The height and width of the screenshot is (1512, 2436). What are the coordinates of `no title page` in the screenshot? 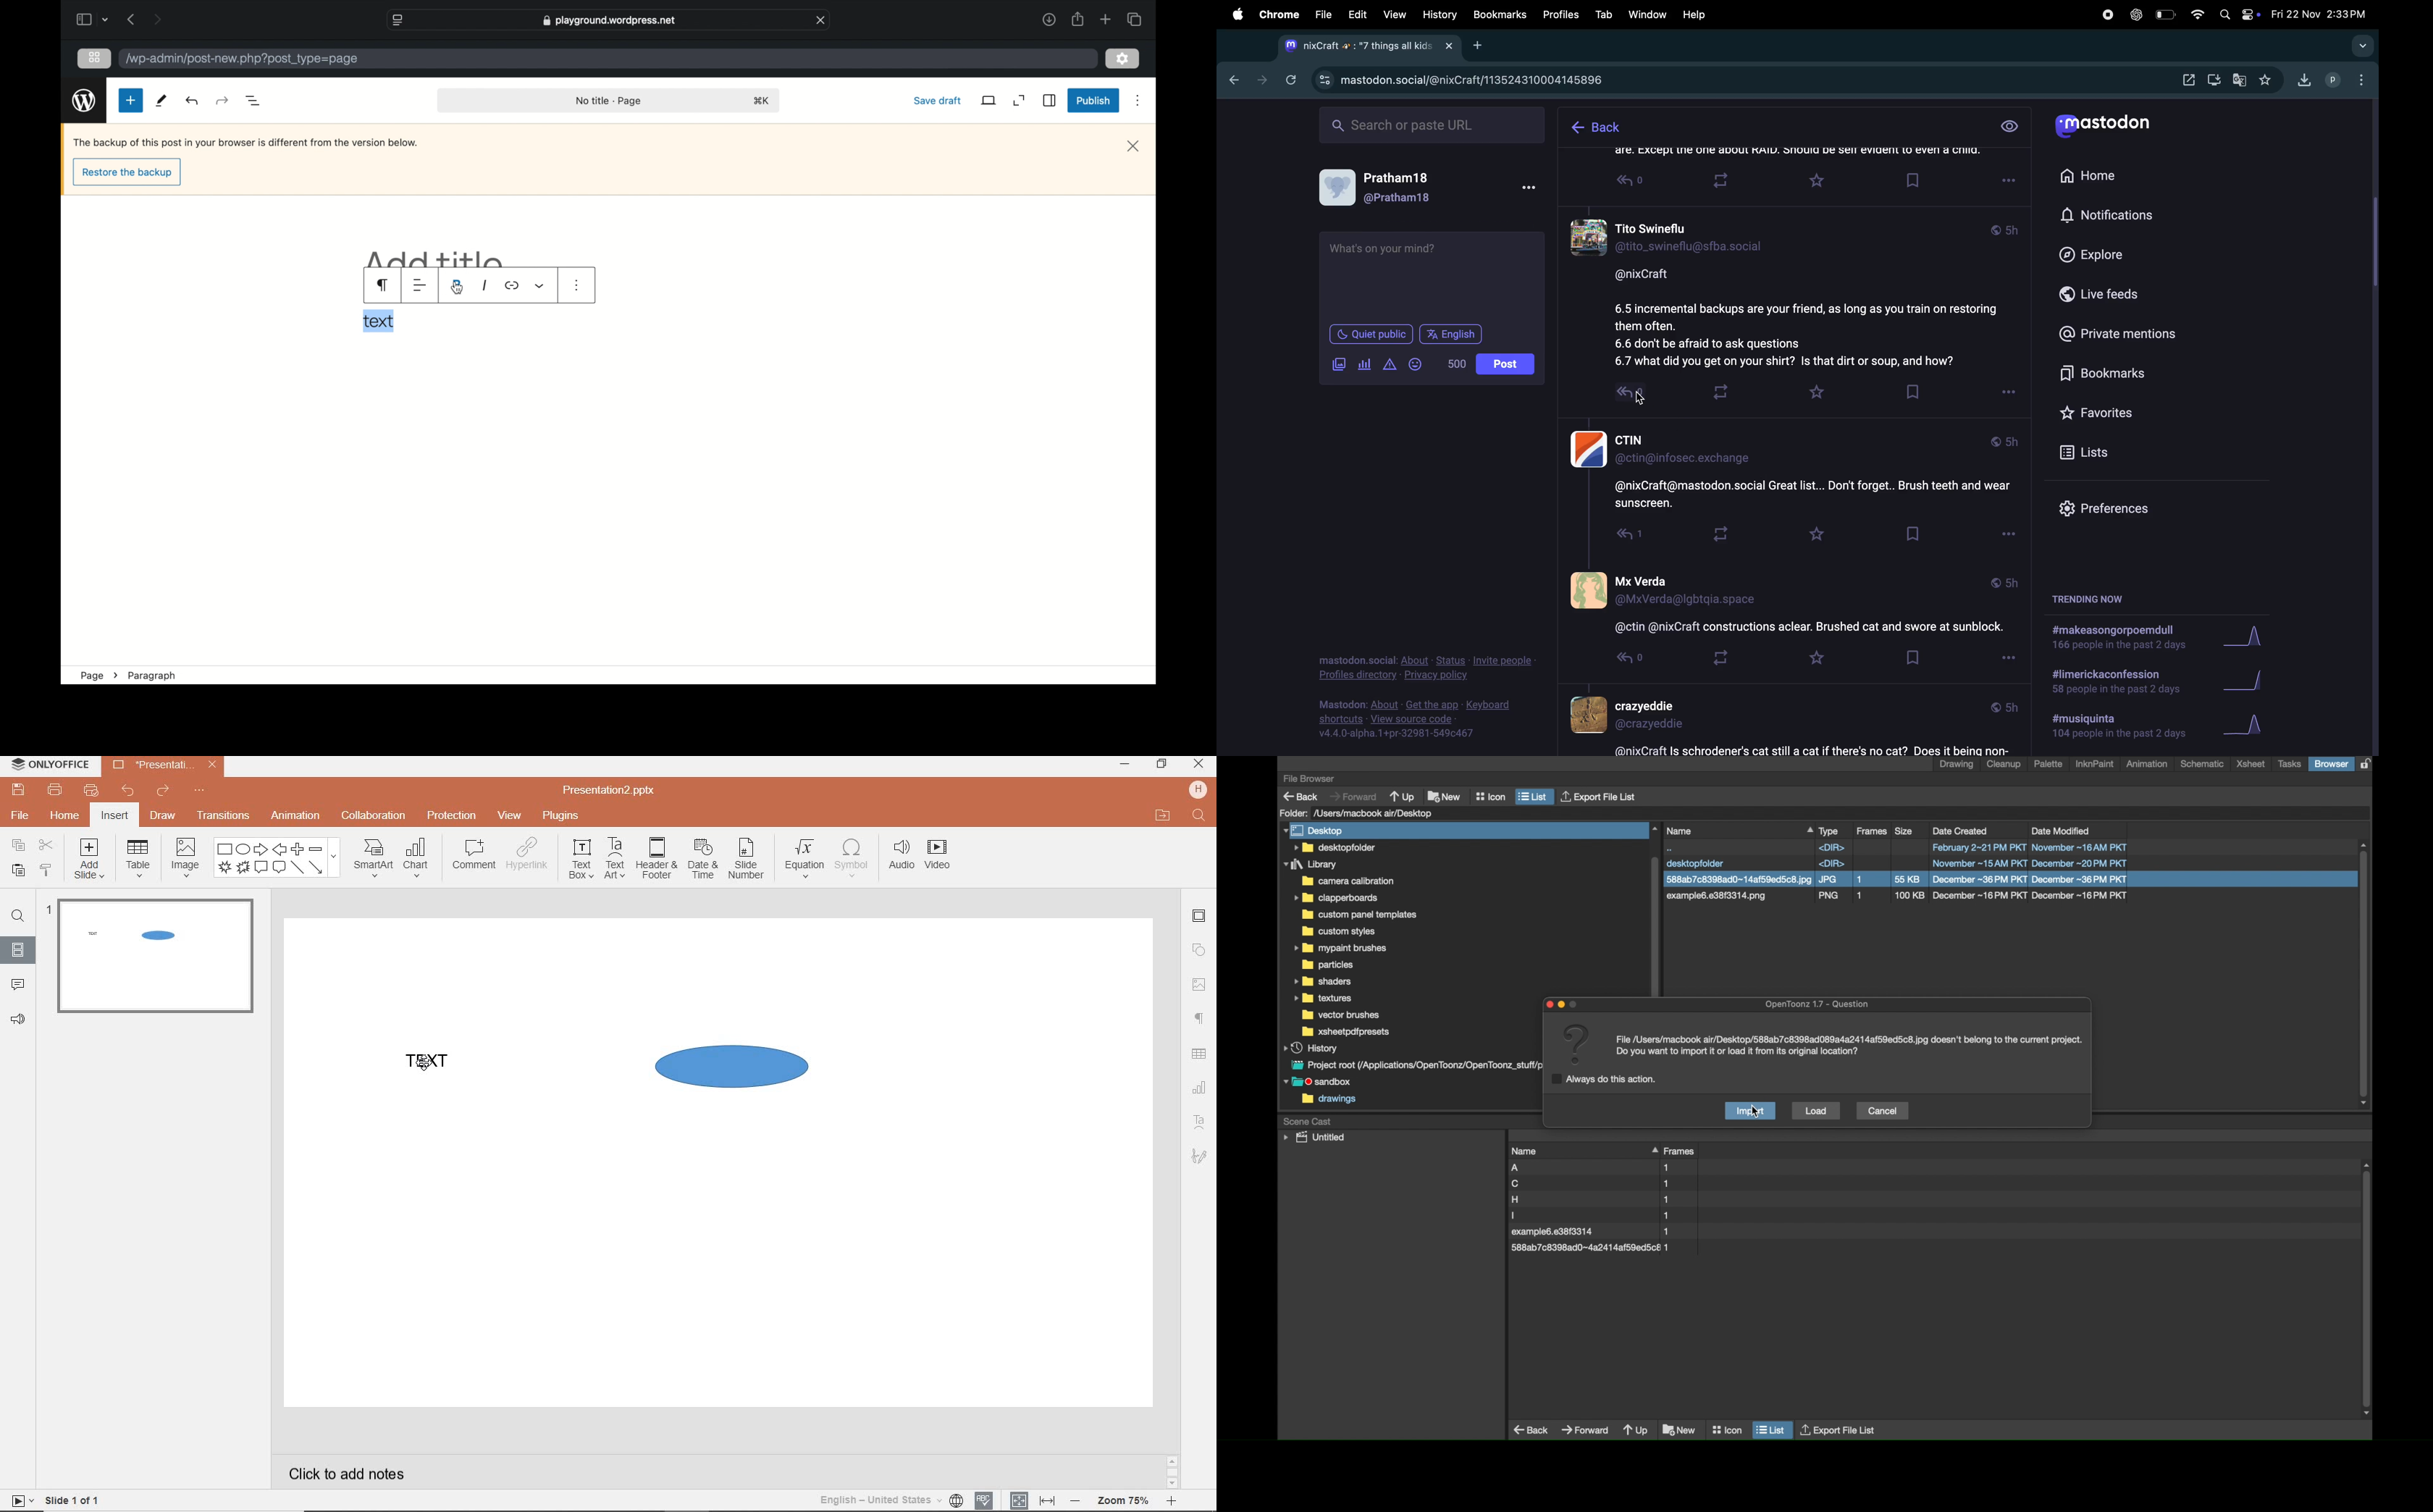 It's located at (610, 100).